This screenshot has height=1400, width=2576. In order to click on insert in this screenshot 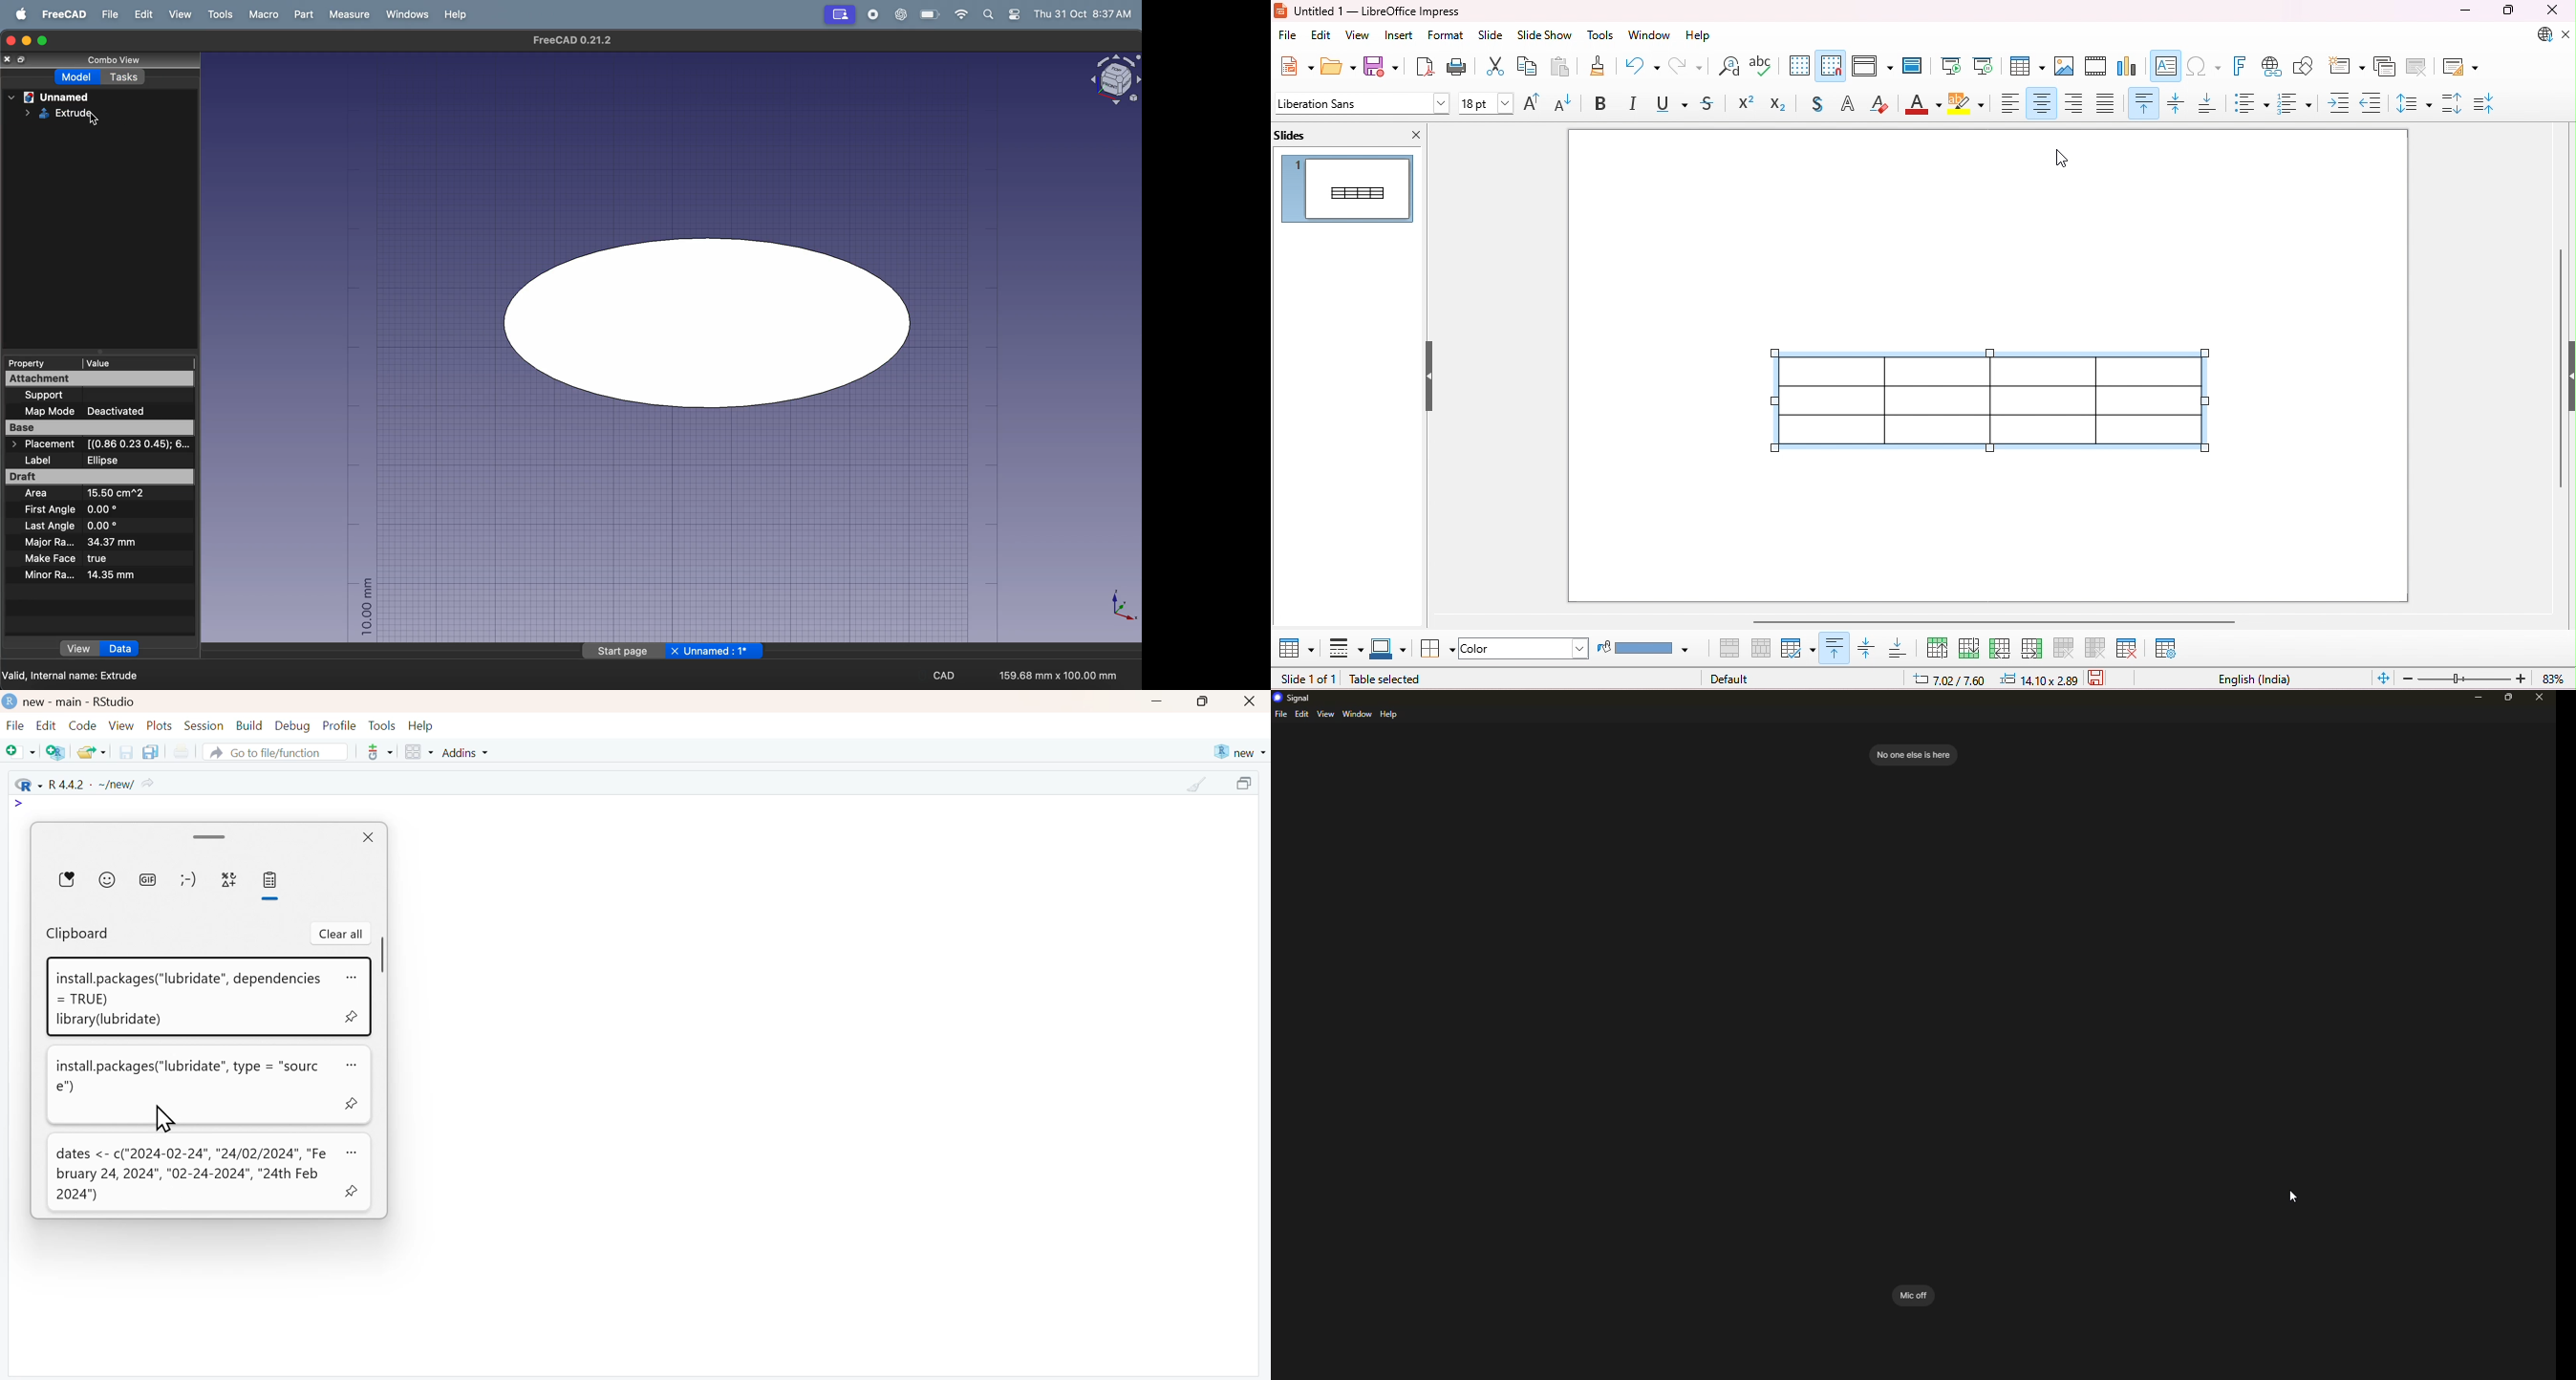, I will do `click(1399, 35)`.